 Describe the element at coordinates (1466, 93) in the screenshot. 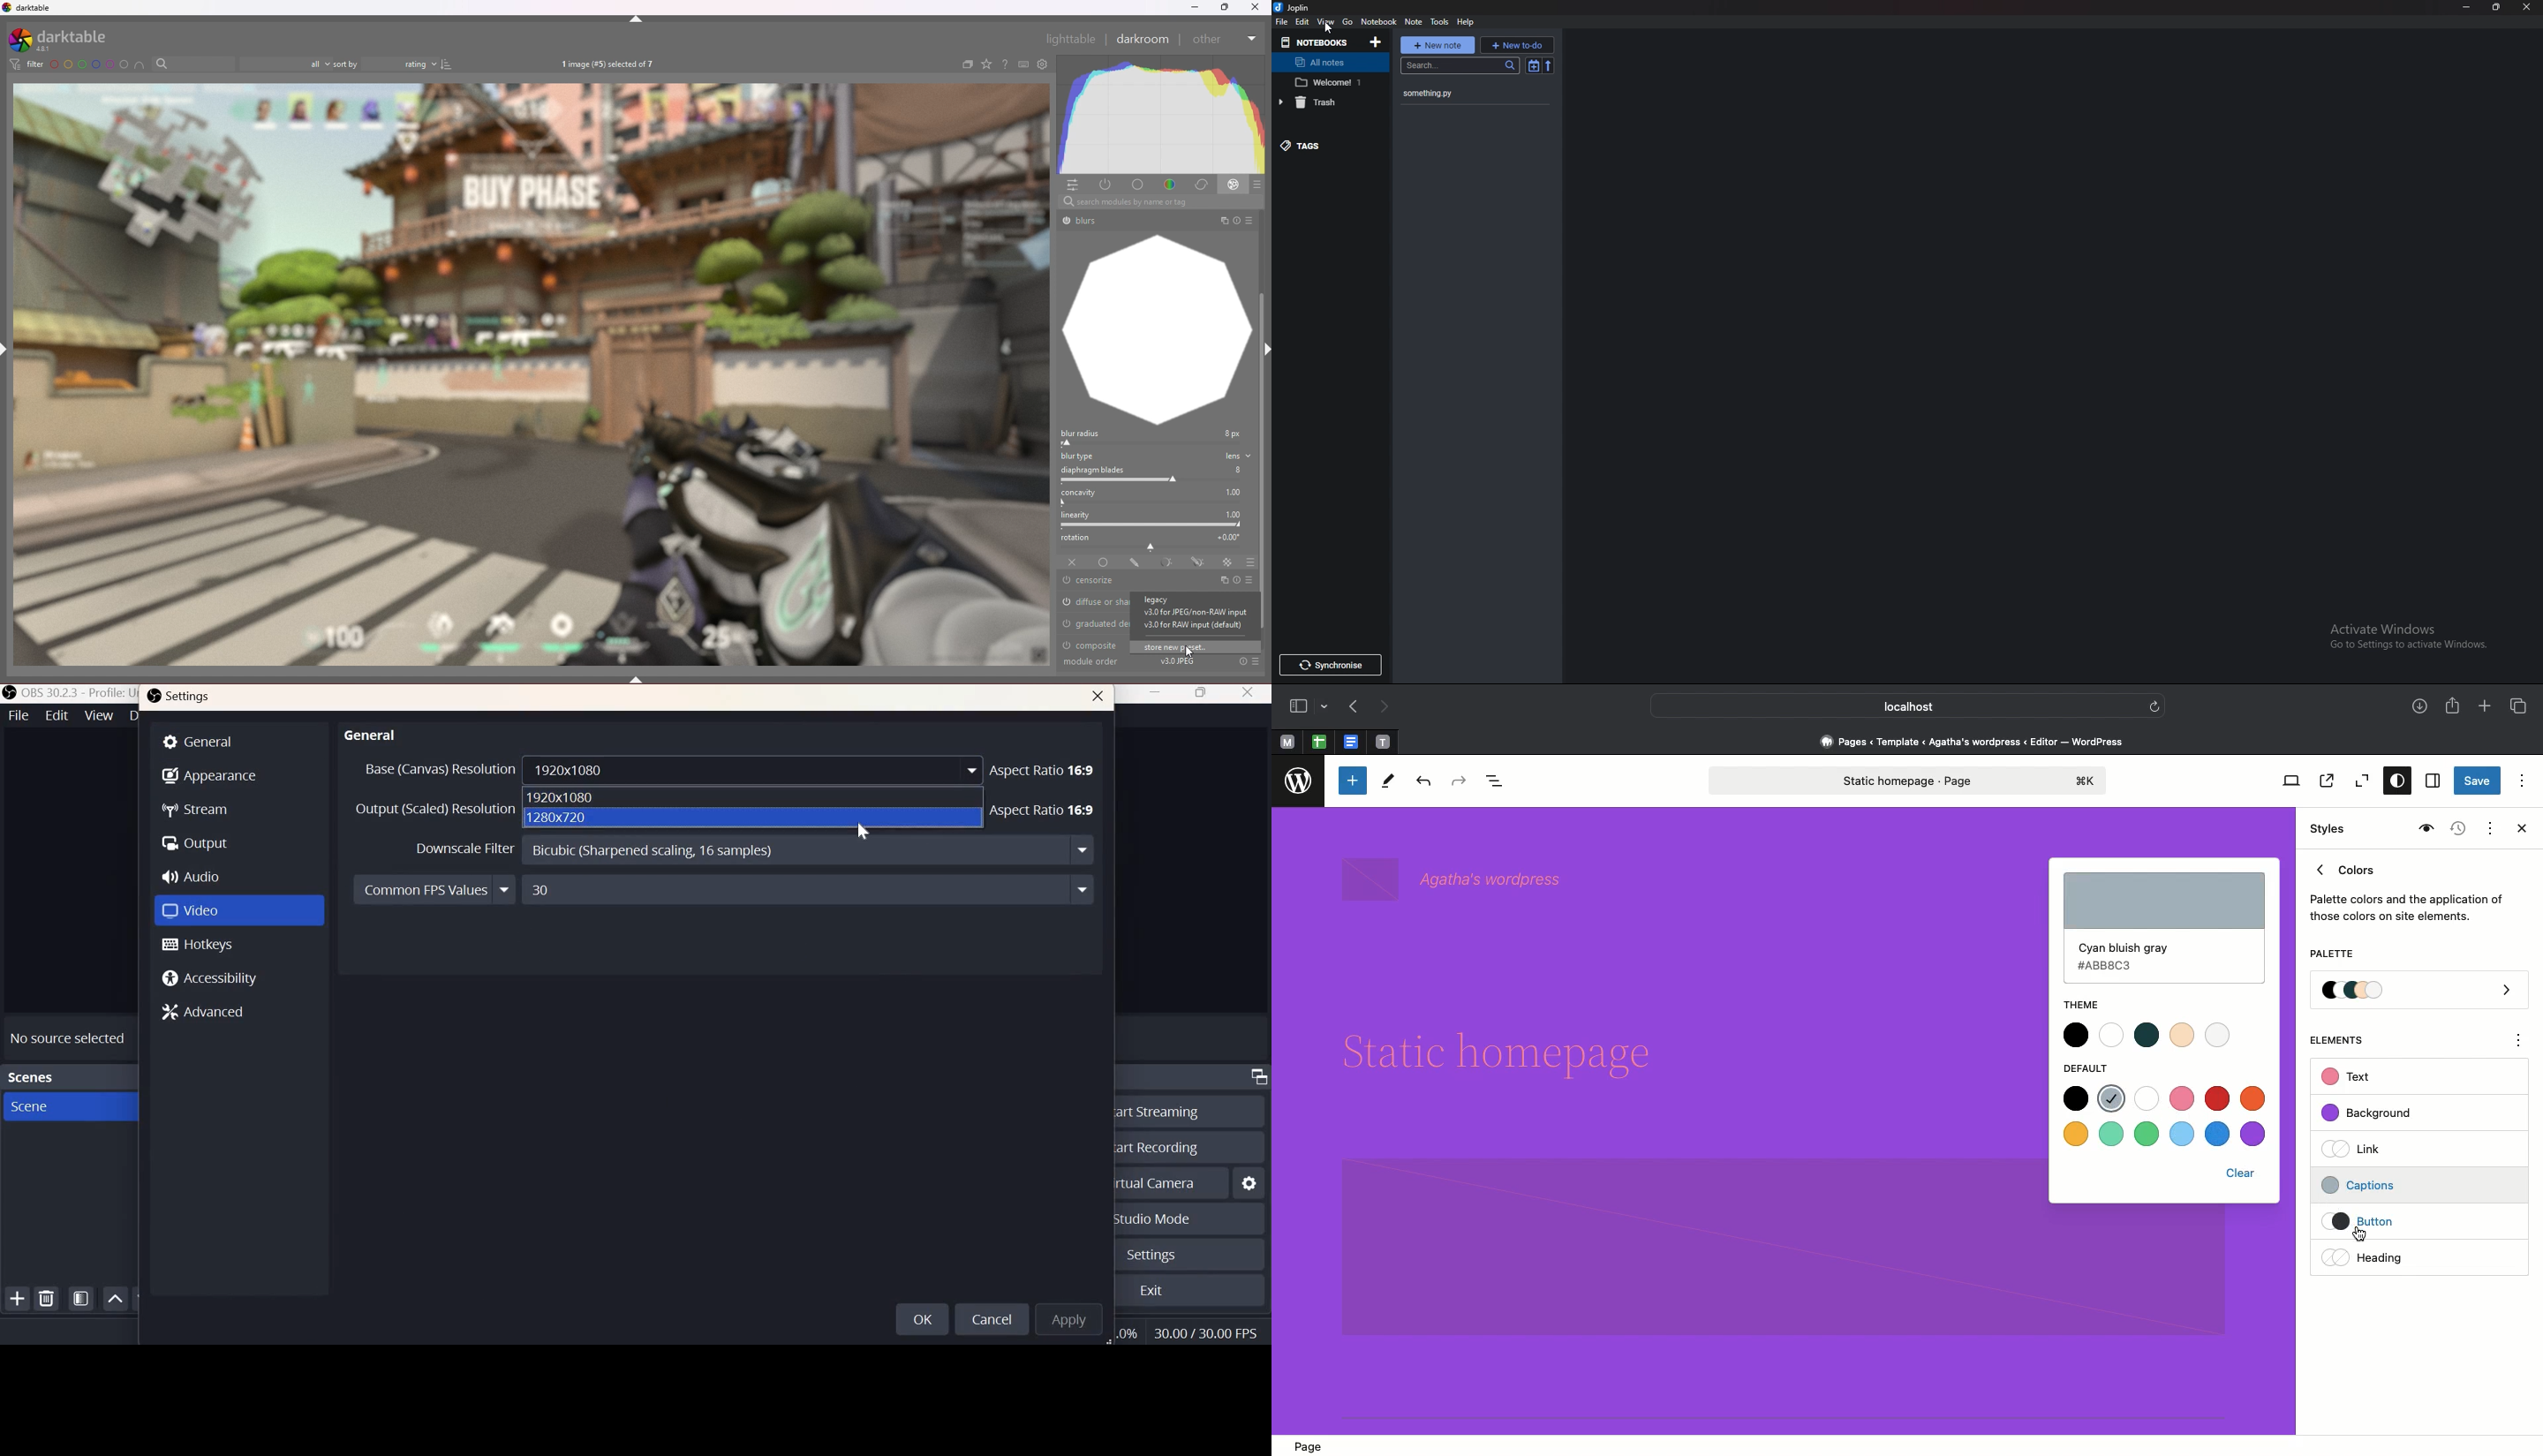

I see `something.py` at that location.